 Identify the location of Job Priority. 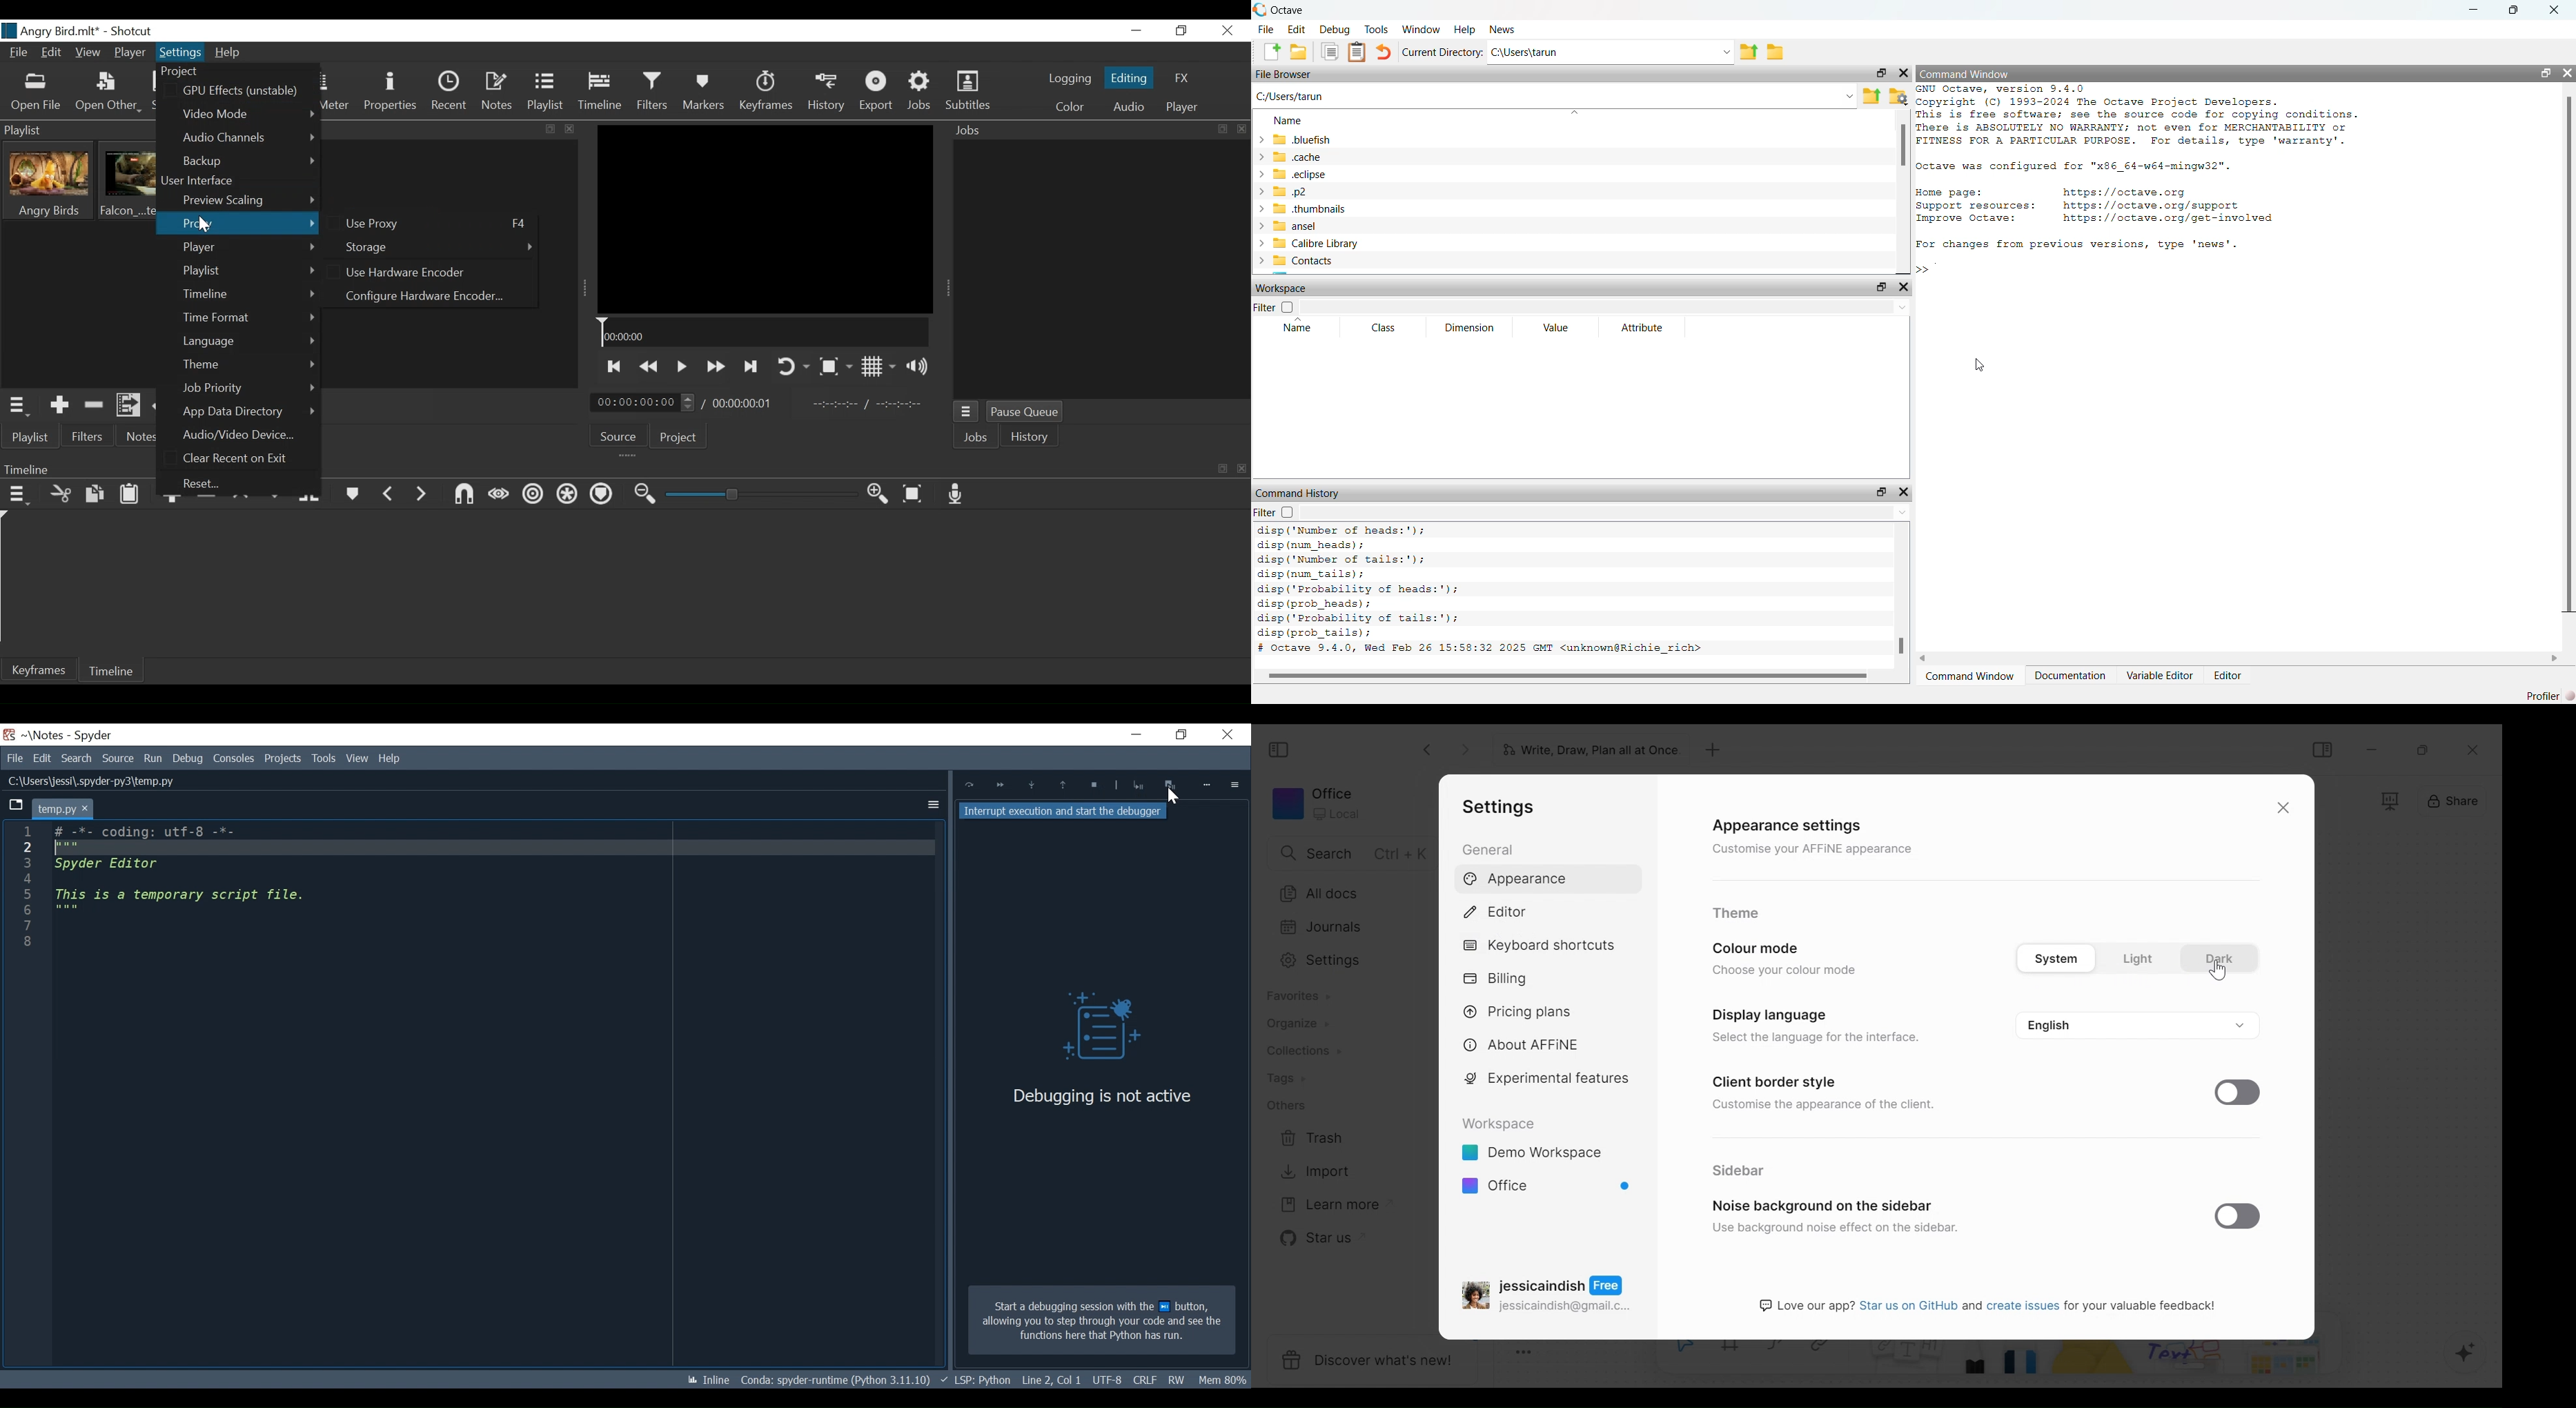
(249, 388).